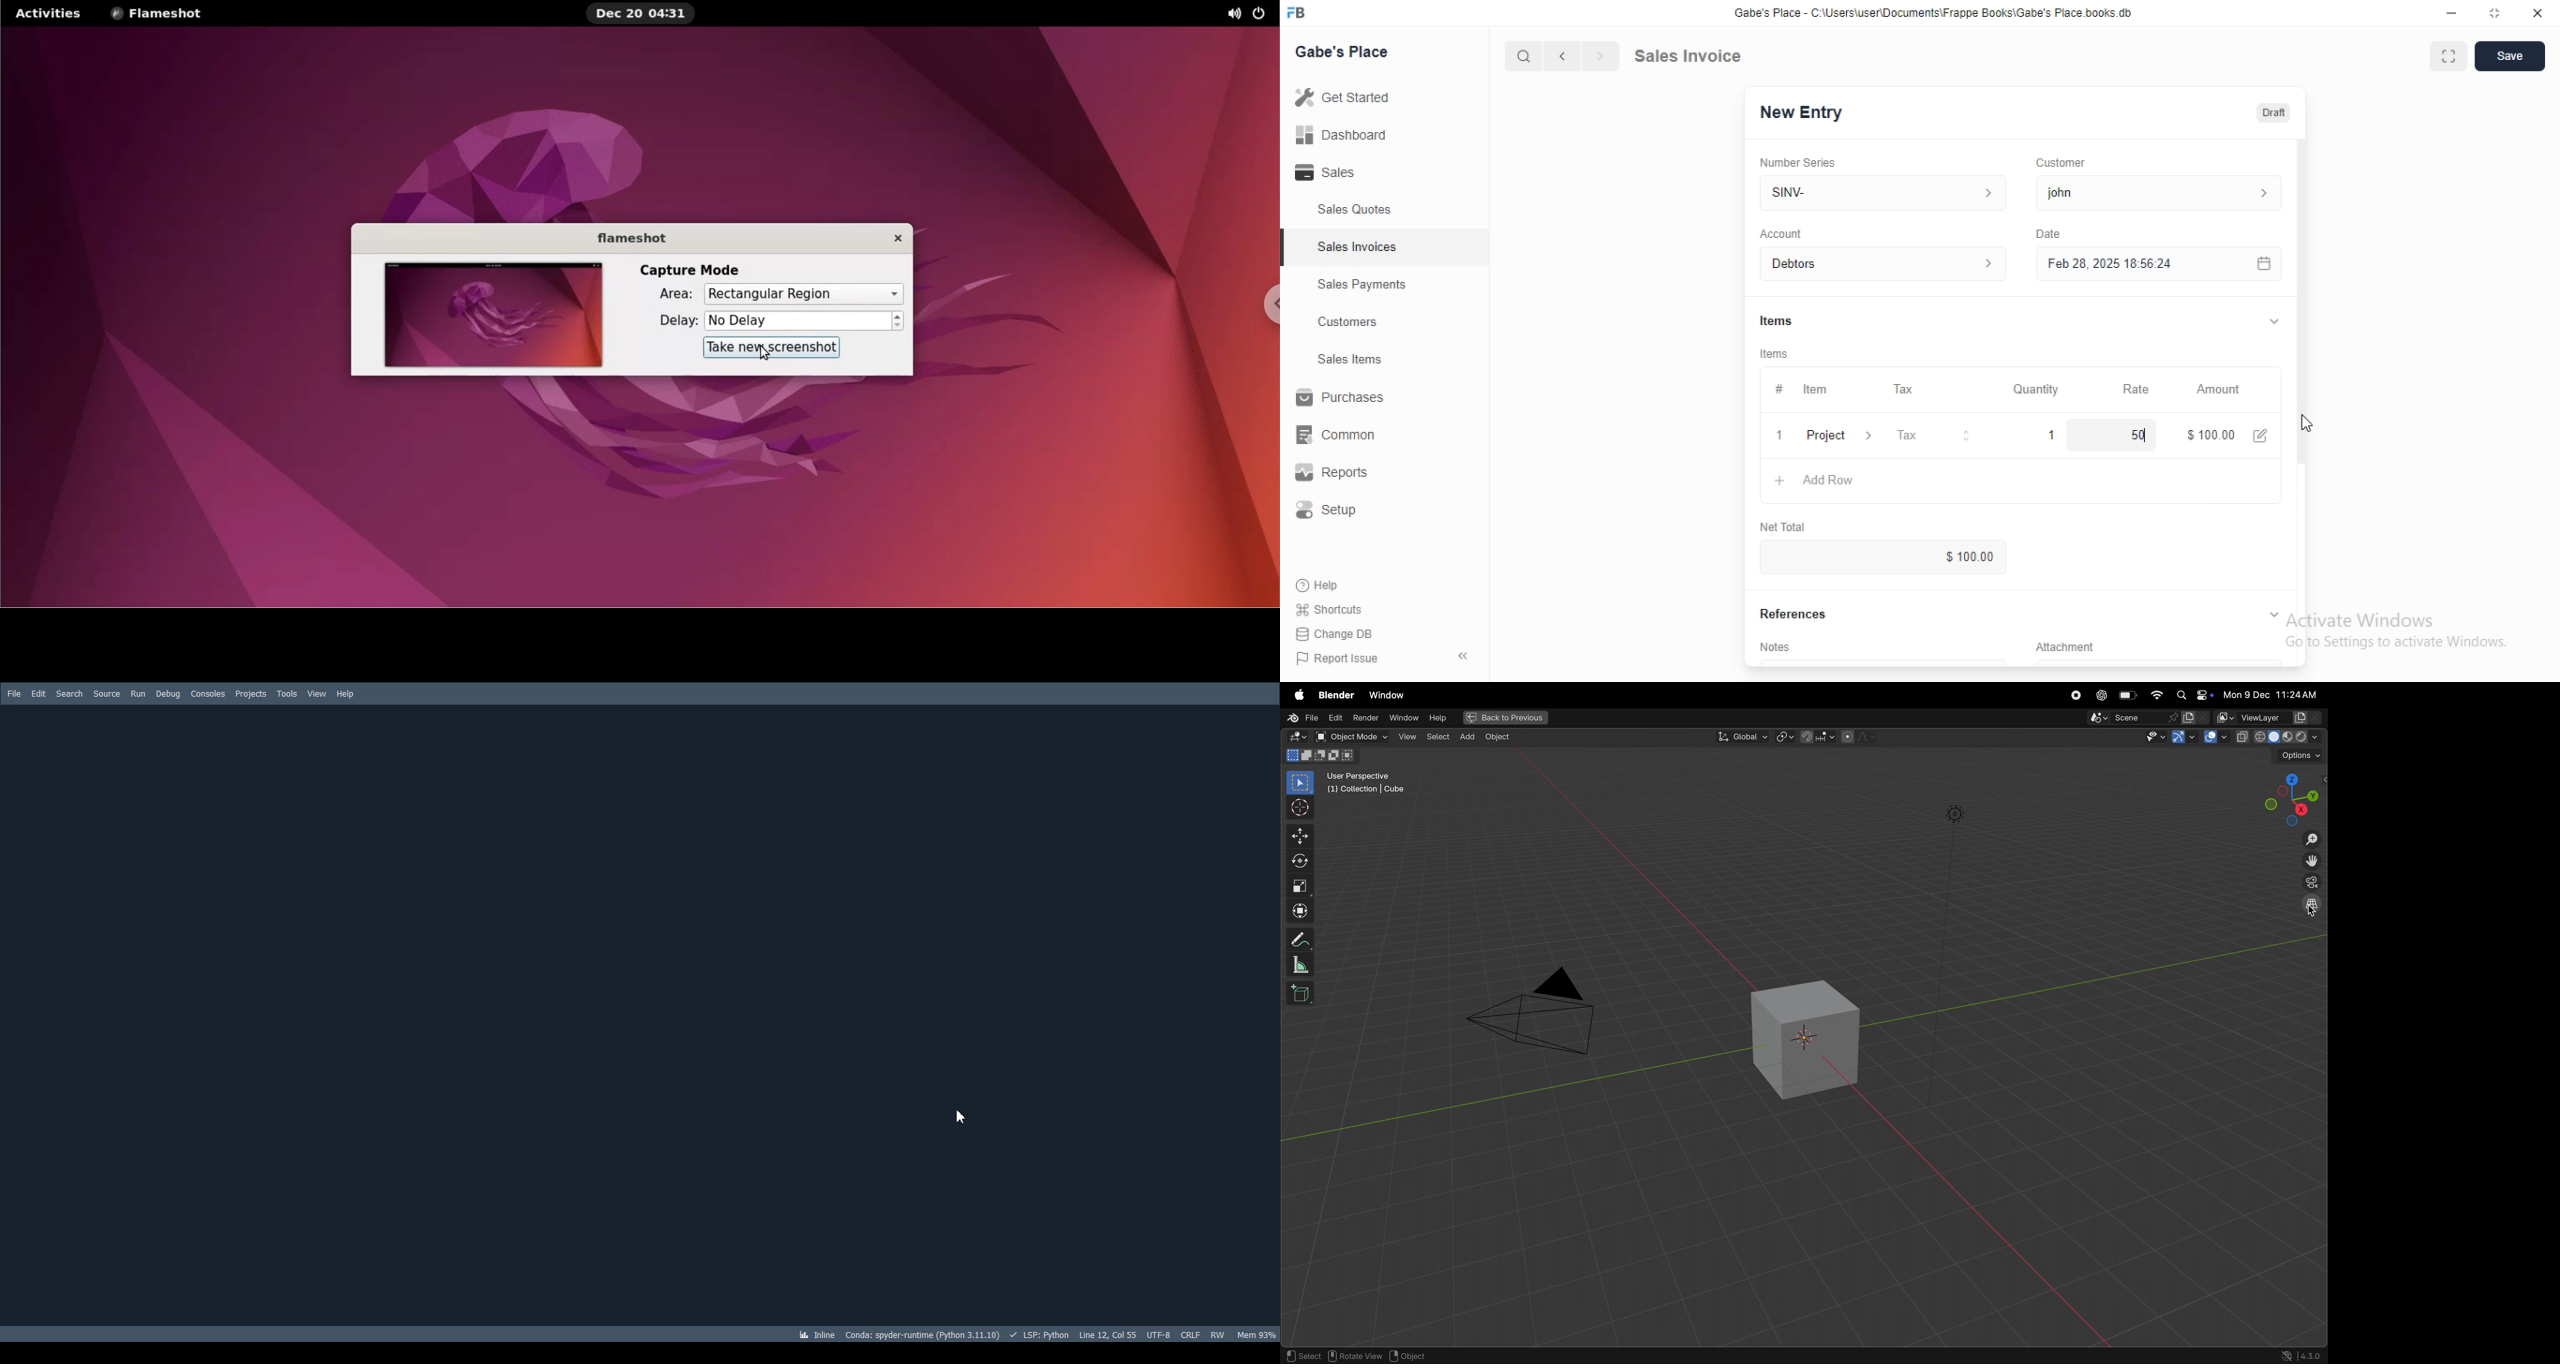 The width and height of the screenshot is (2576, 1372). Describe the element at coordinates (2294, 798) in the screenshot. I see `viewpoints` at that location.